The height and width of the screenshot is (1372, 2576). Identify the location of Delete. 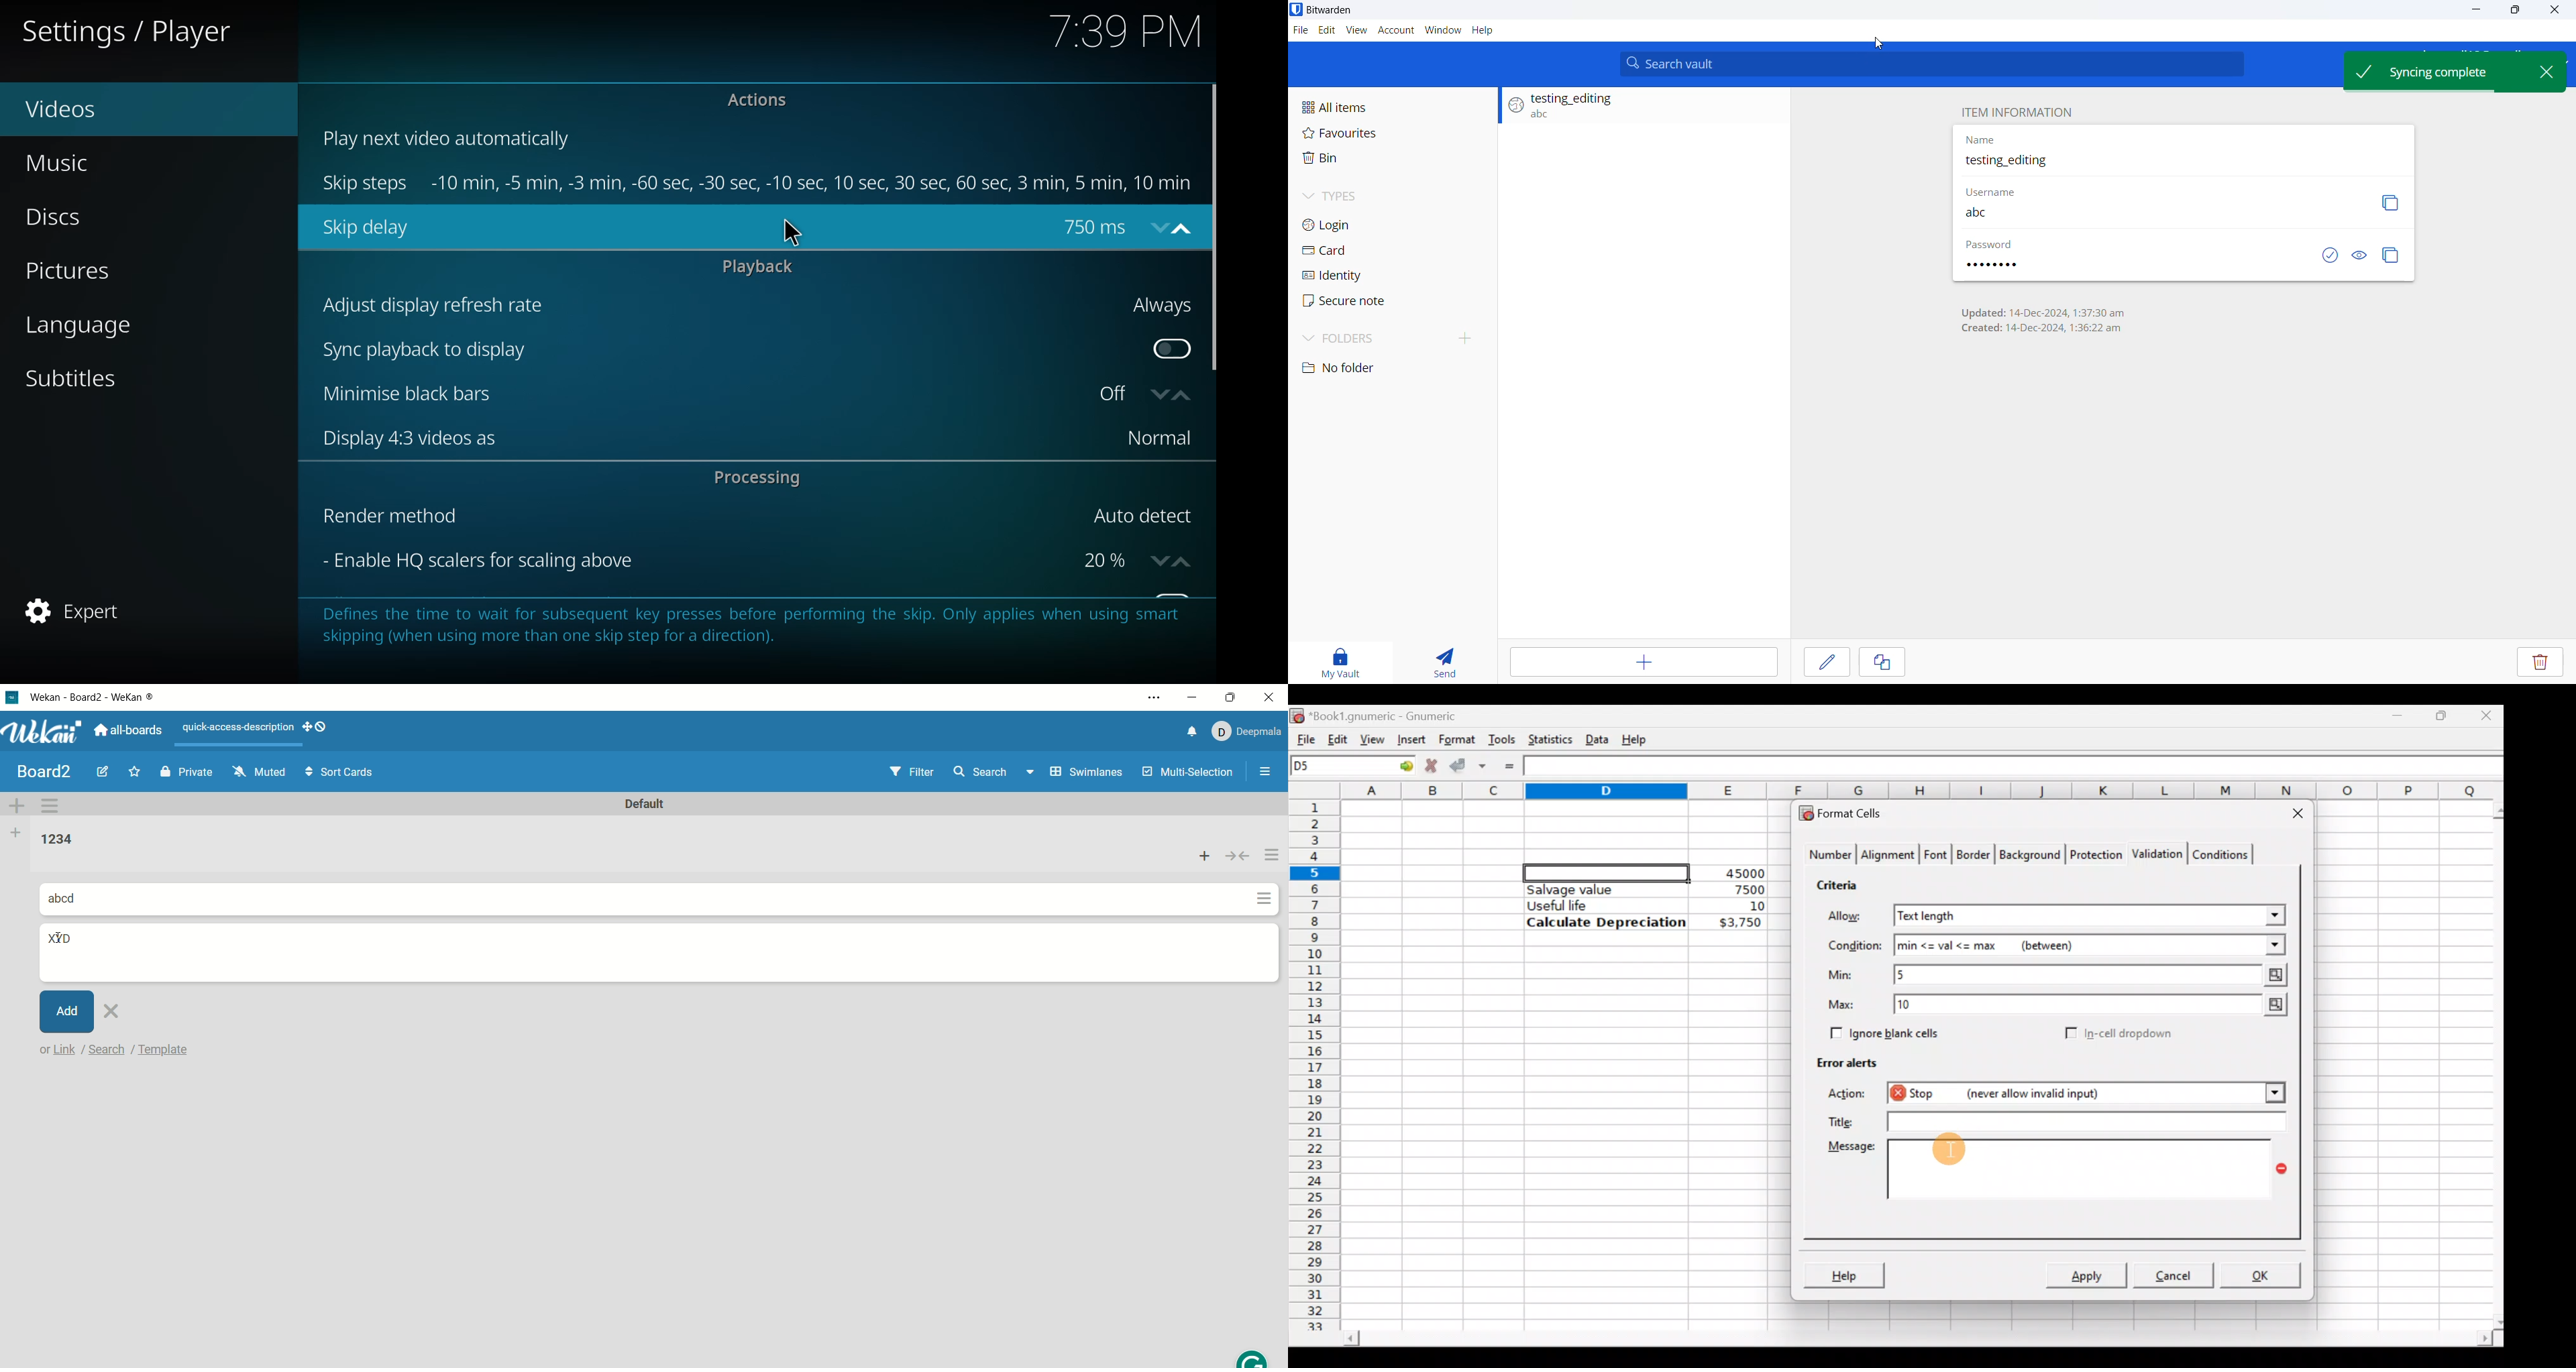
(2539, 663).